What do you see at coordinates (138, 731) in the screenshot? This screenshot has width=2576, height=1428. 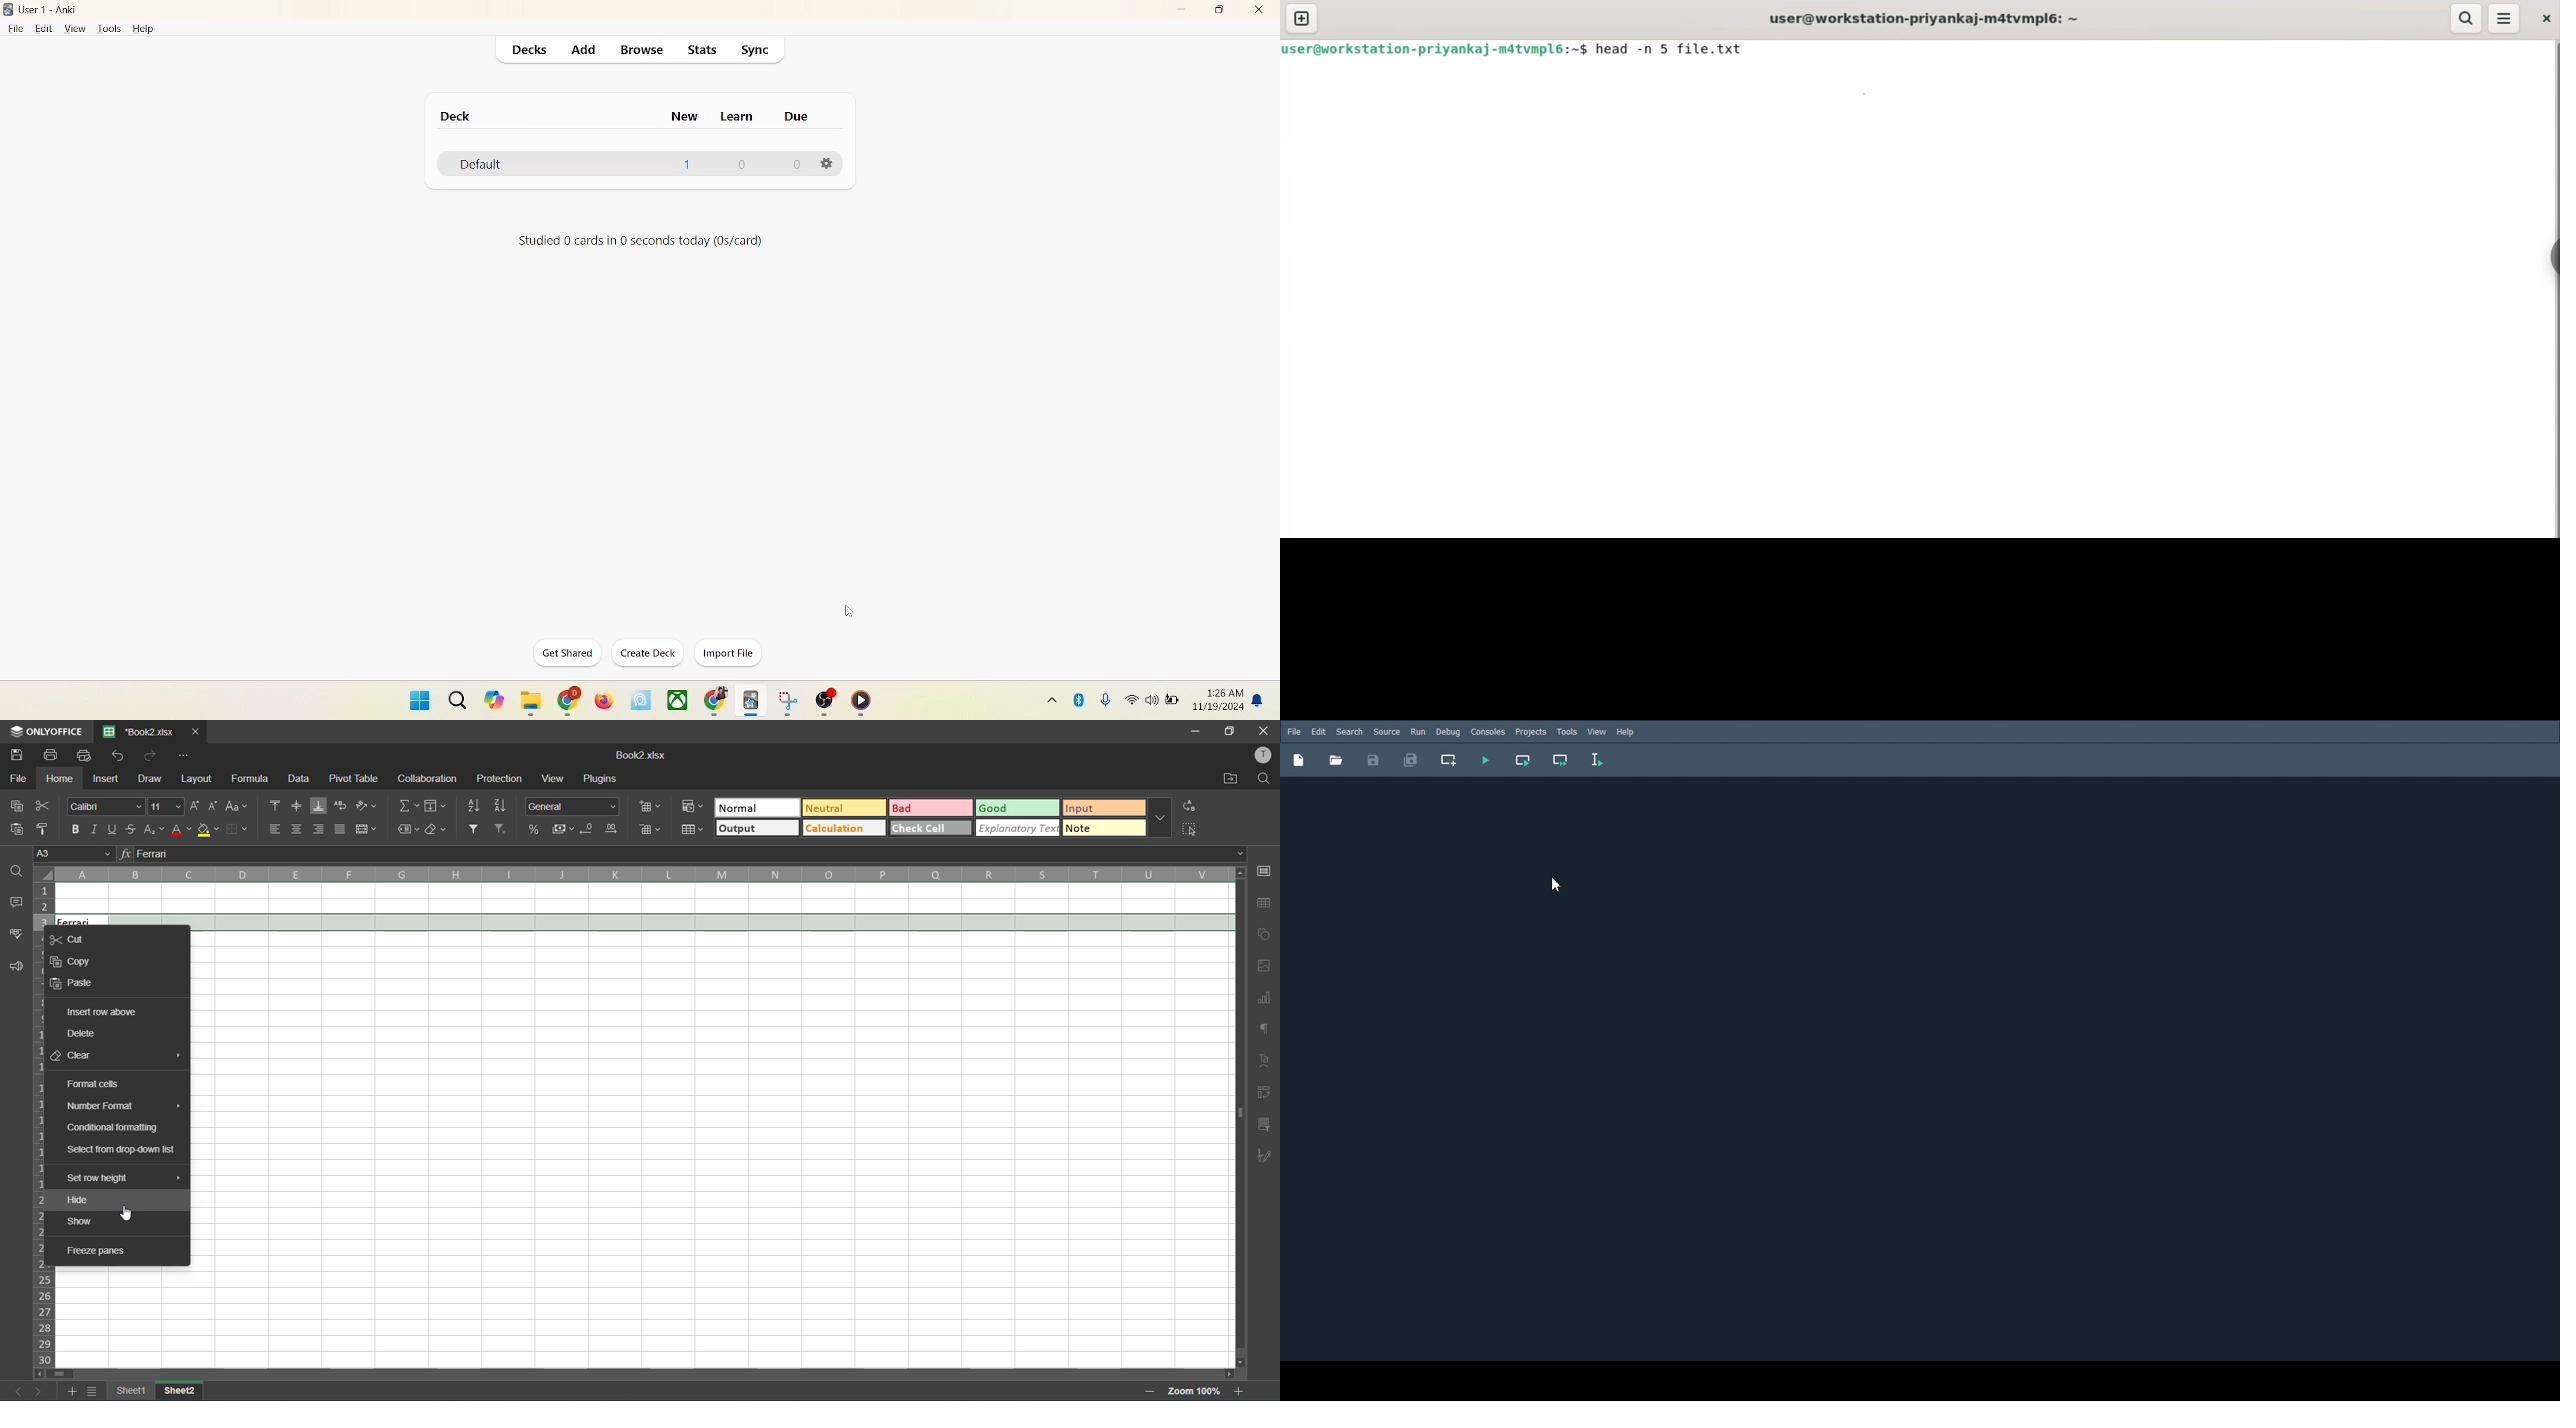 I see `file name` at bounding box center [138, 731].